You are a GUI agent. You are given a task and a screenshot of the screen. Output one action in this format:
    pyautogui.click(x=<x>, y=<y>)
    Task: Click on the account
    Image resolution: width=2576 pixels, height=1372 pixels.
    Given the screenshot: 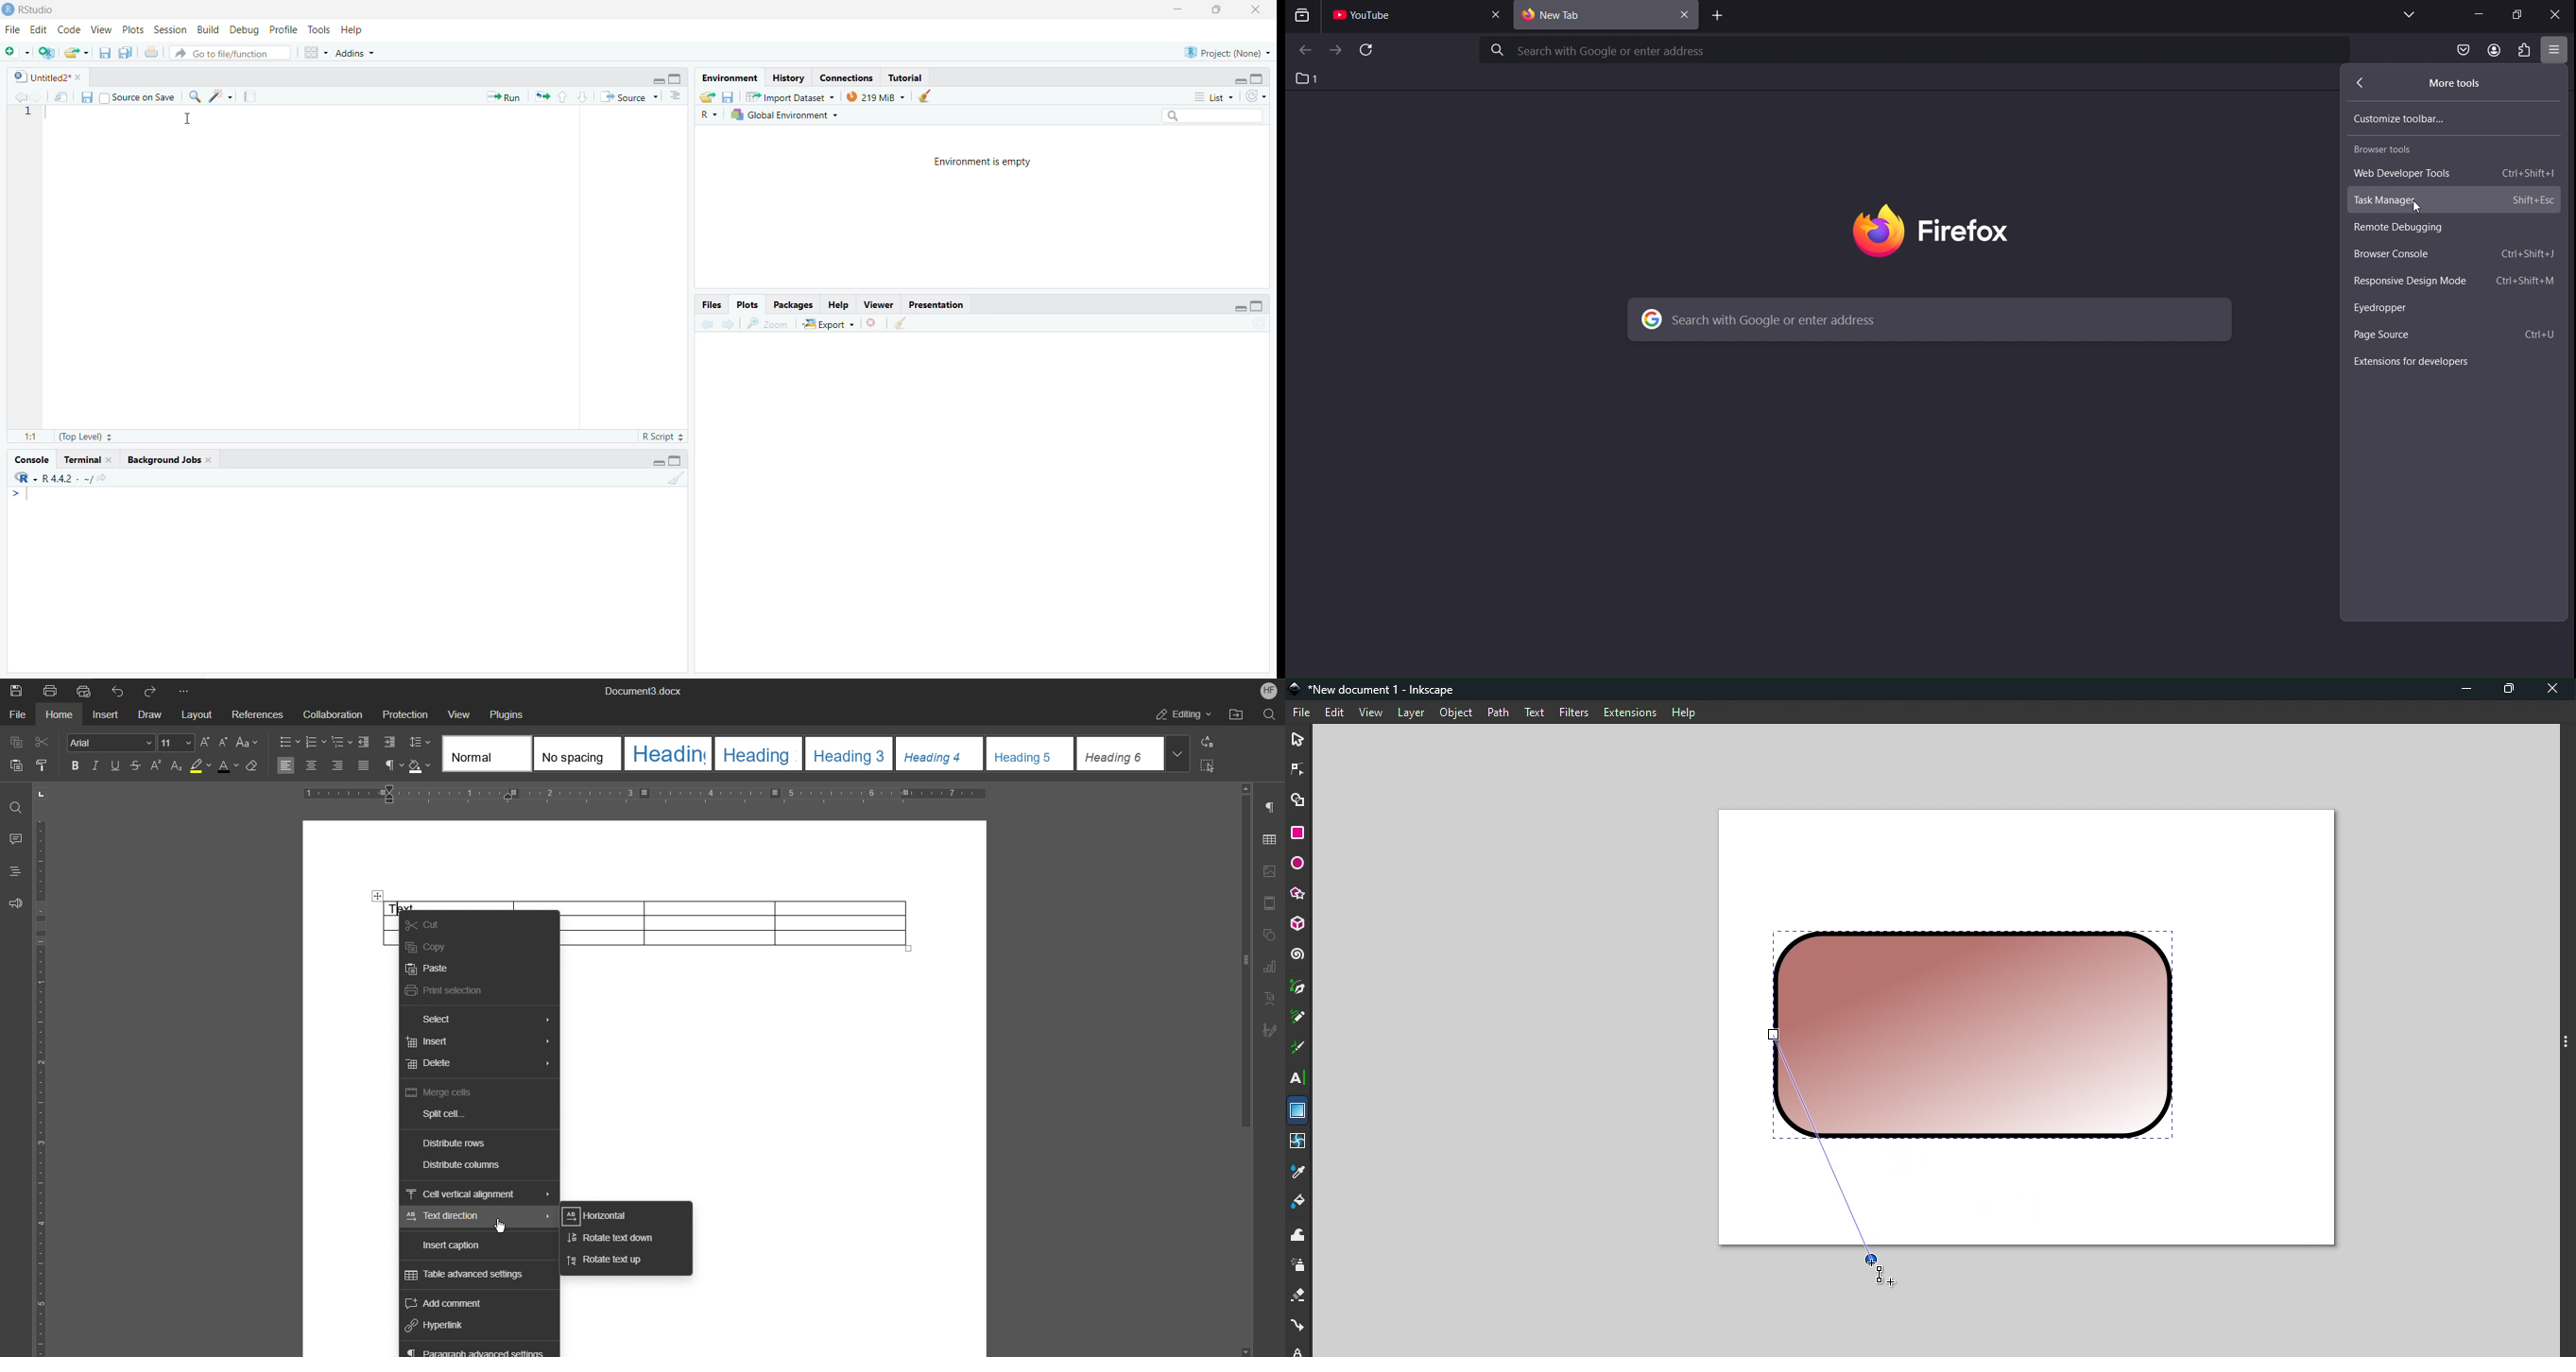 What is the action you would take?
    pyautogui.click(x=2492, y=50)
    